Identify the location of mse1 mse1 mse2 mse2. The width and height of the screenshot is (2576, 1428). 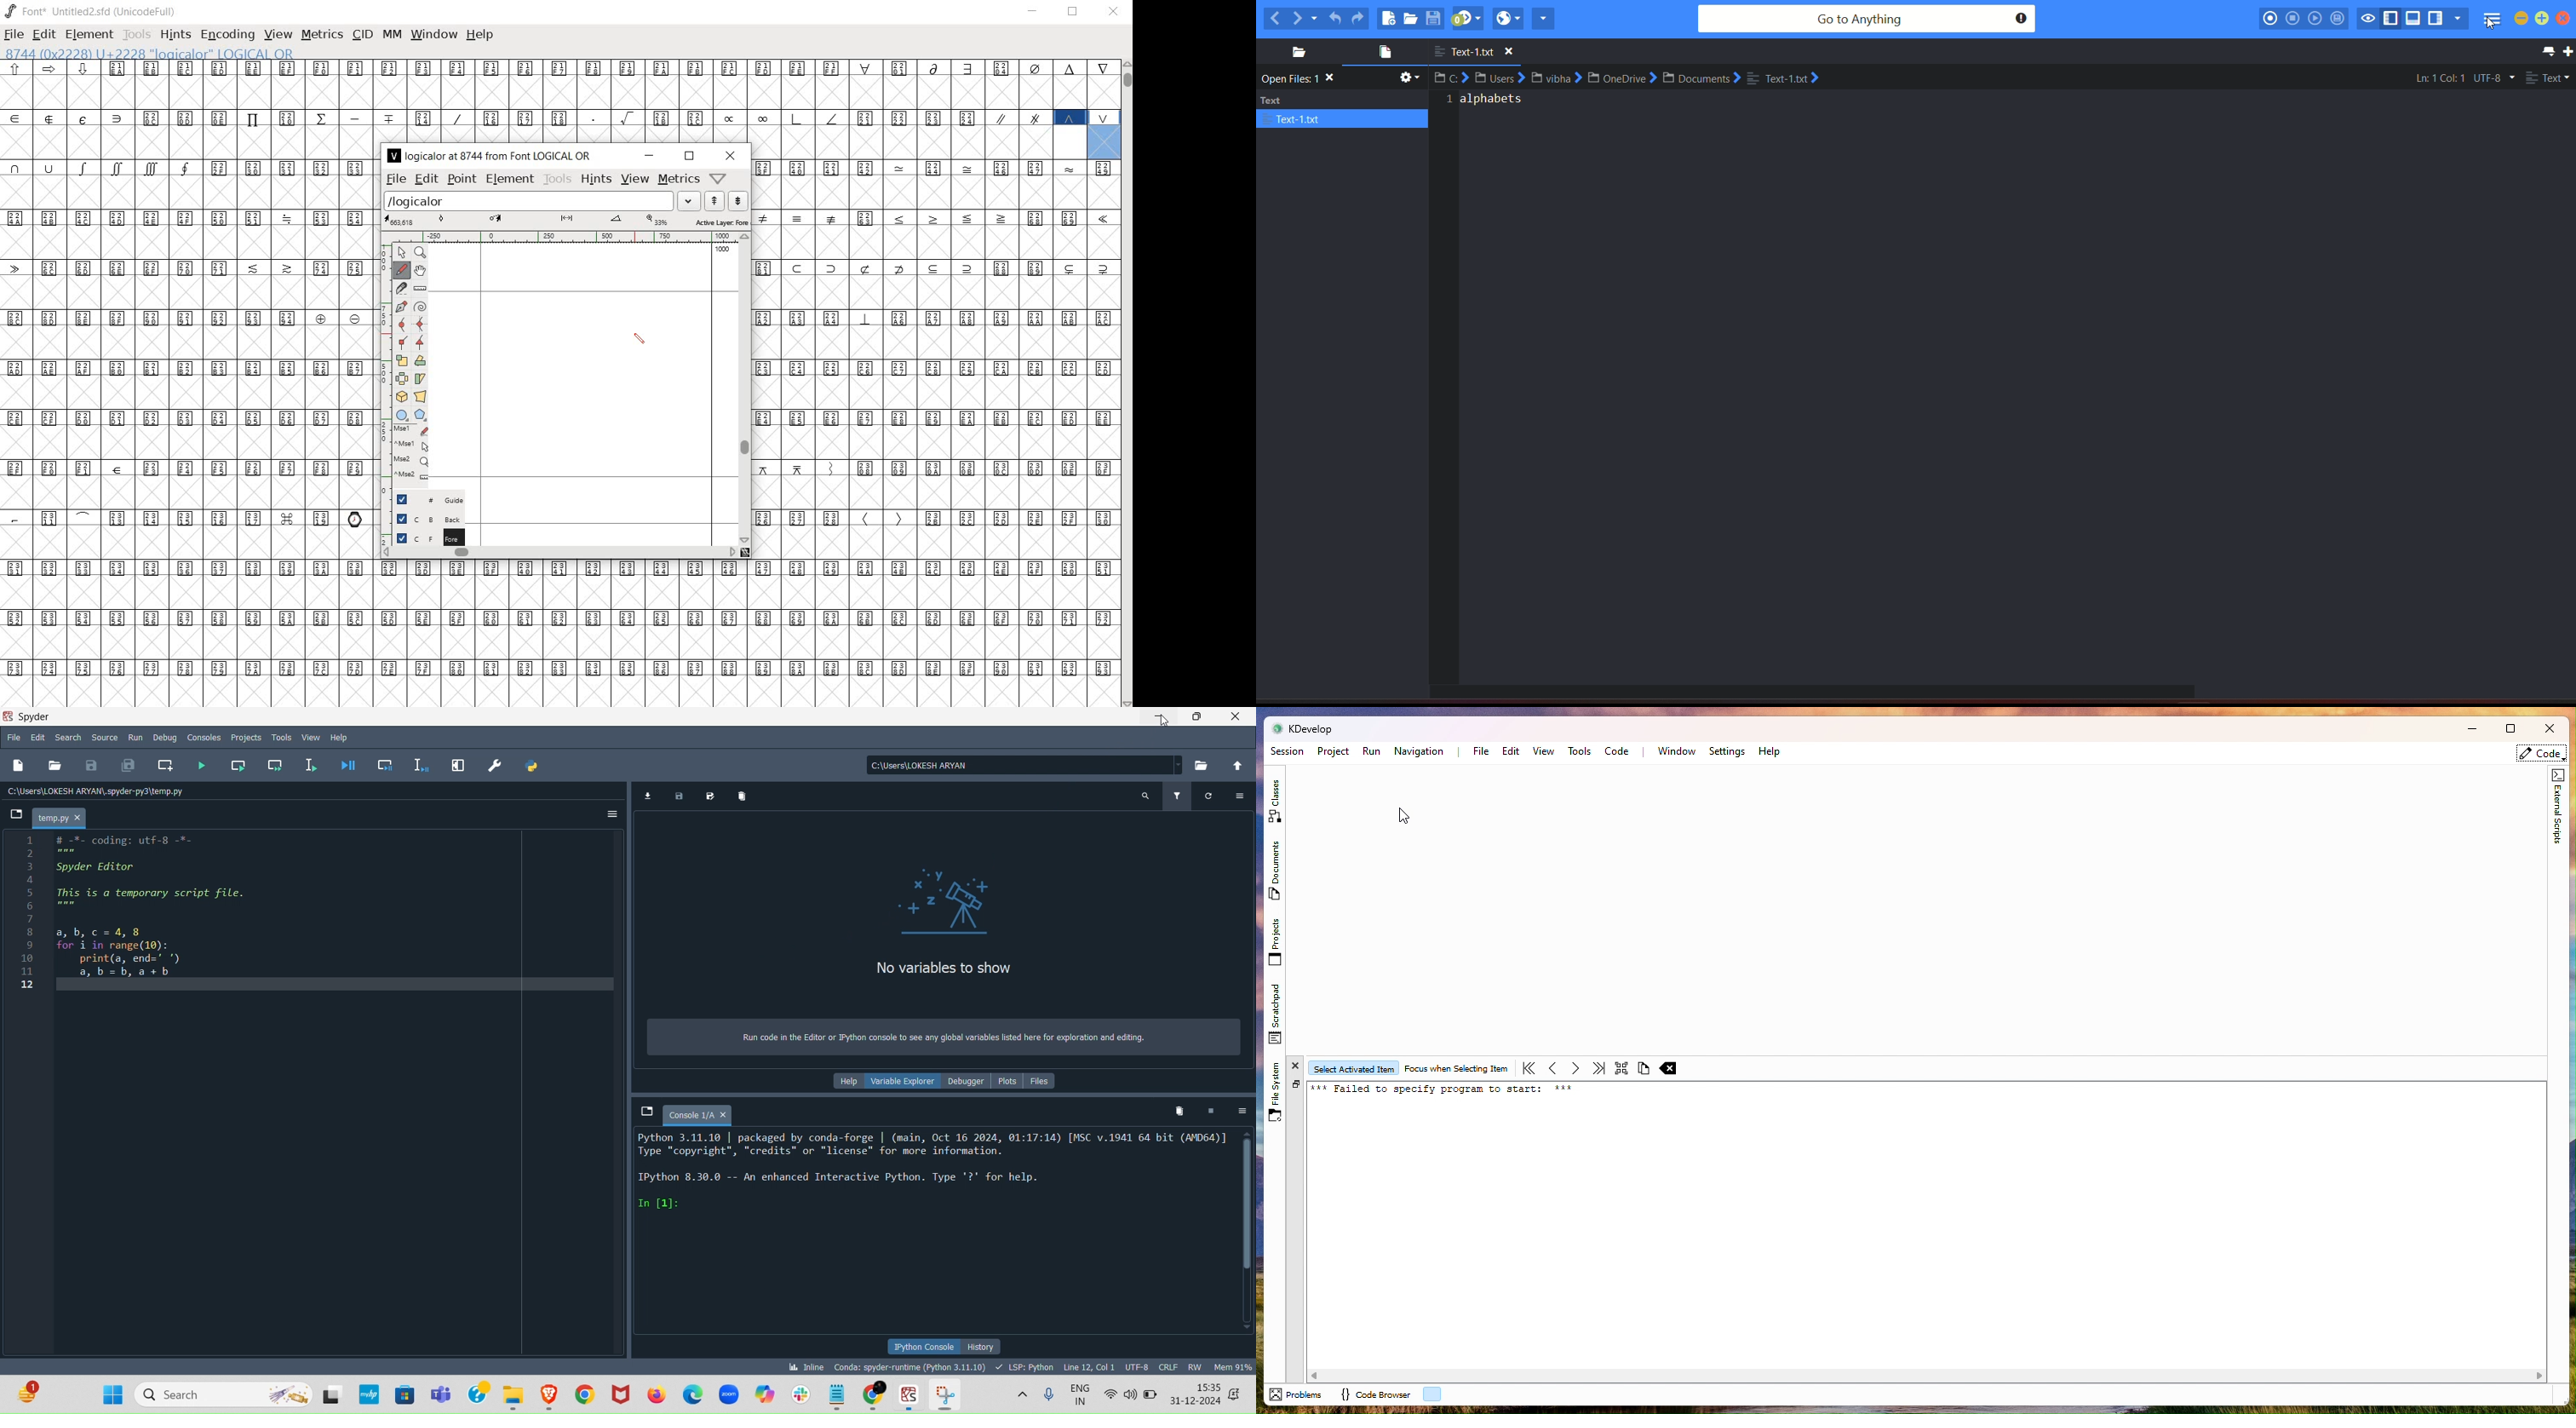
(407, 454).